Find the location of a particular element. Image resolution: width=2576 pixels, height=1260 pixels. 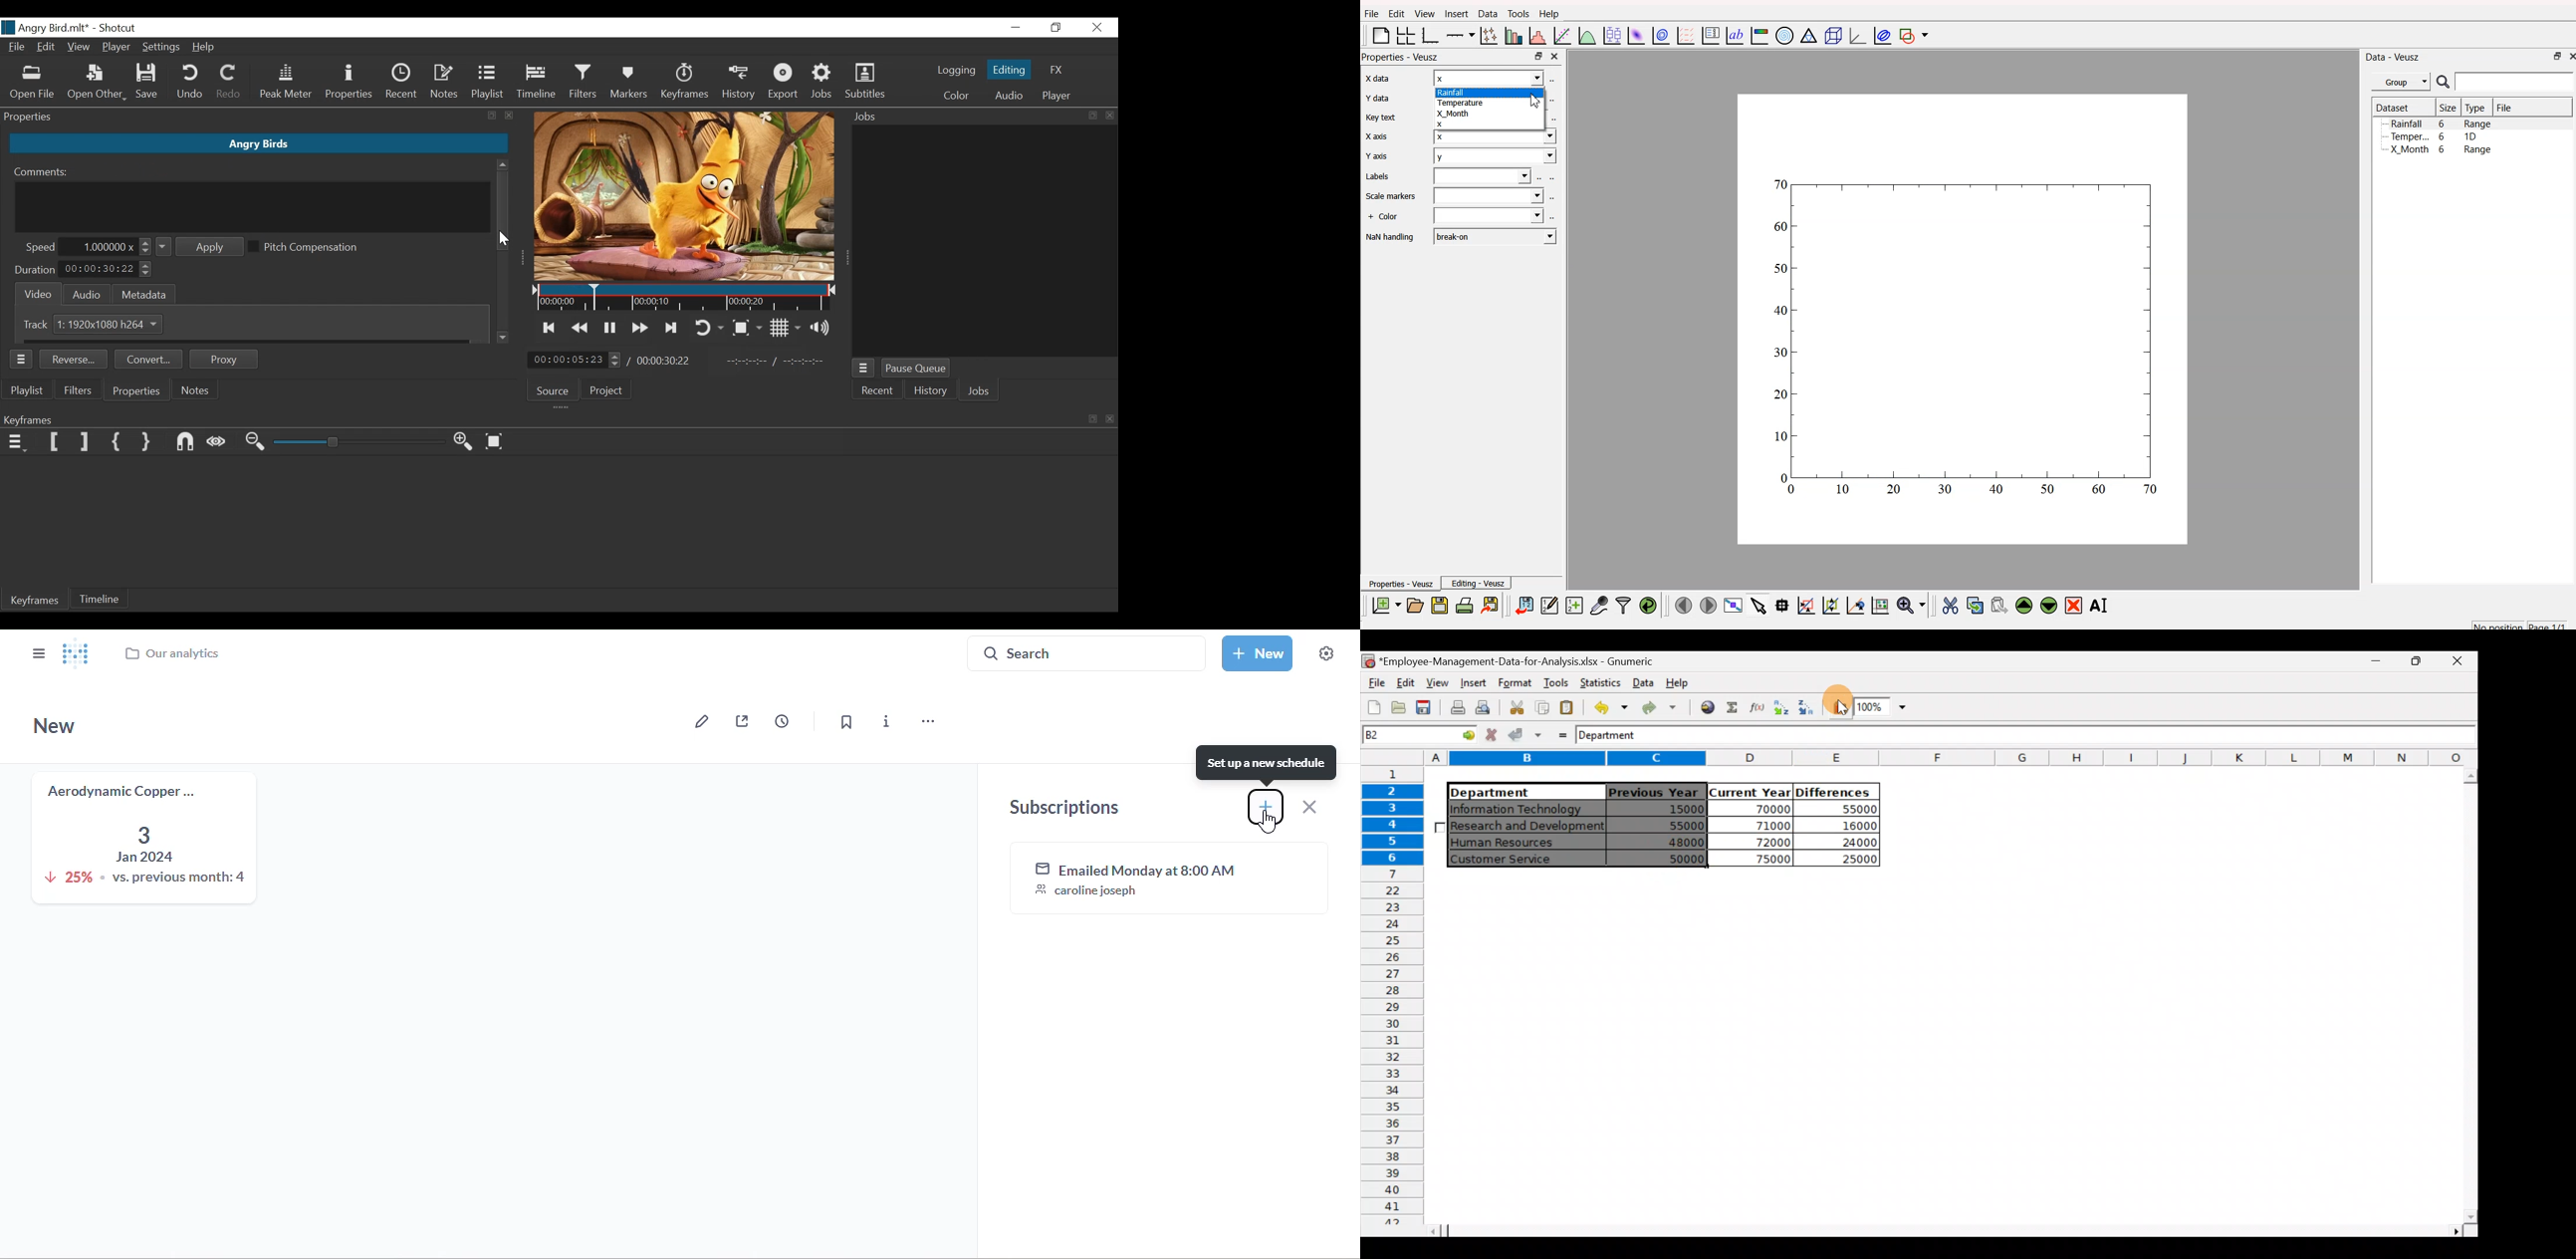

Toggle zoom is located at coordinates (749, 326).